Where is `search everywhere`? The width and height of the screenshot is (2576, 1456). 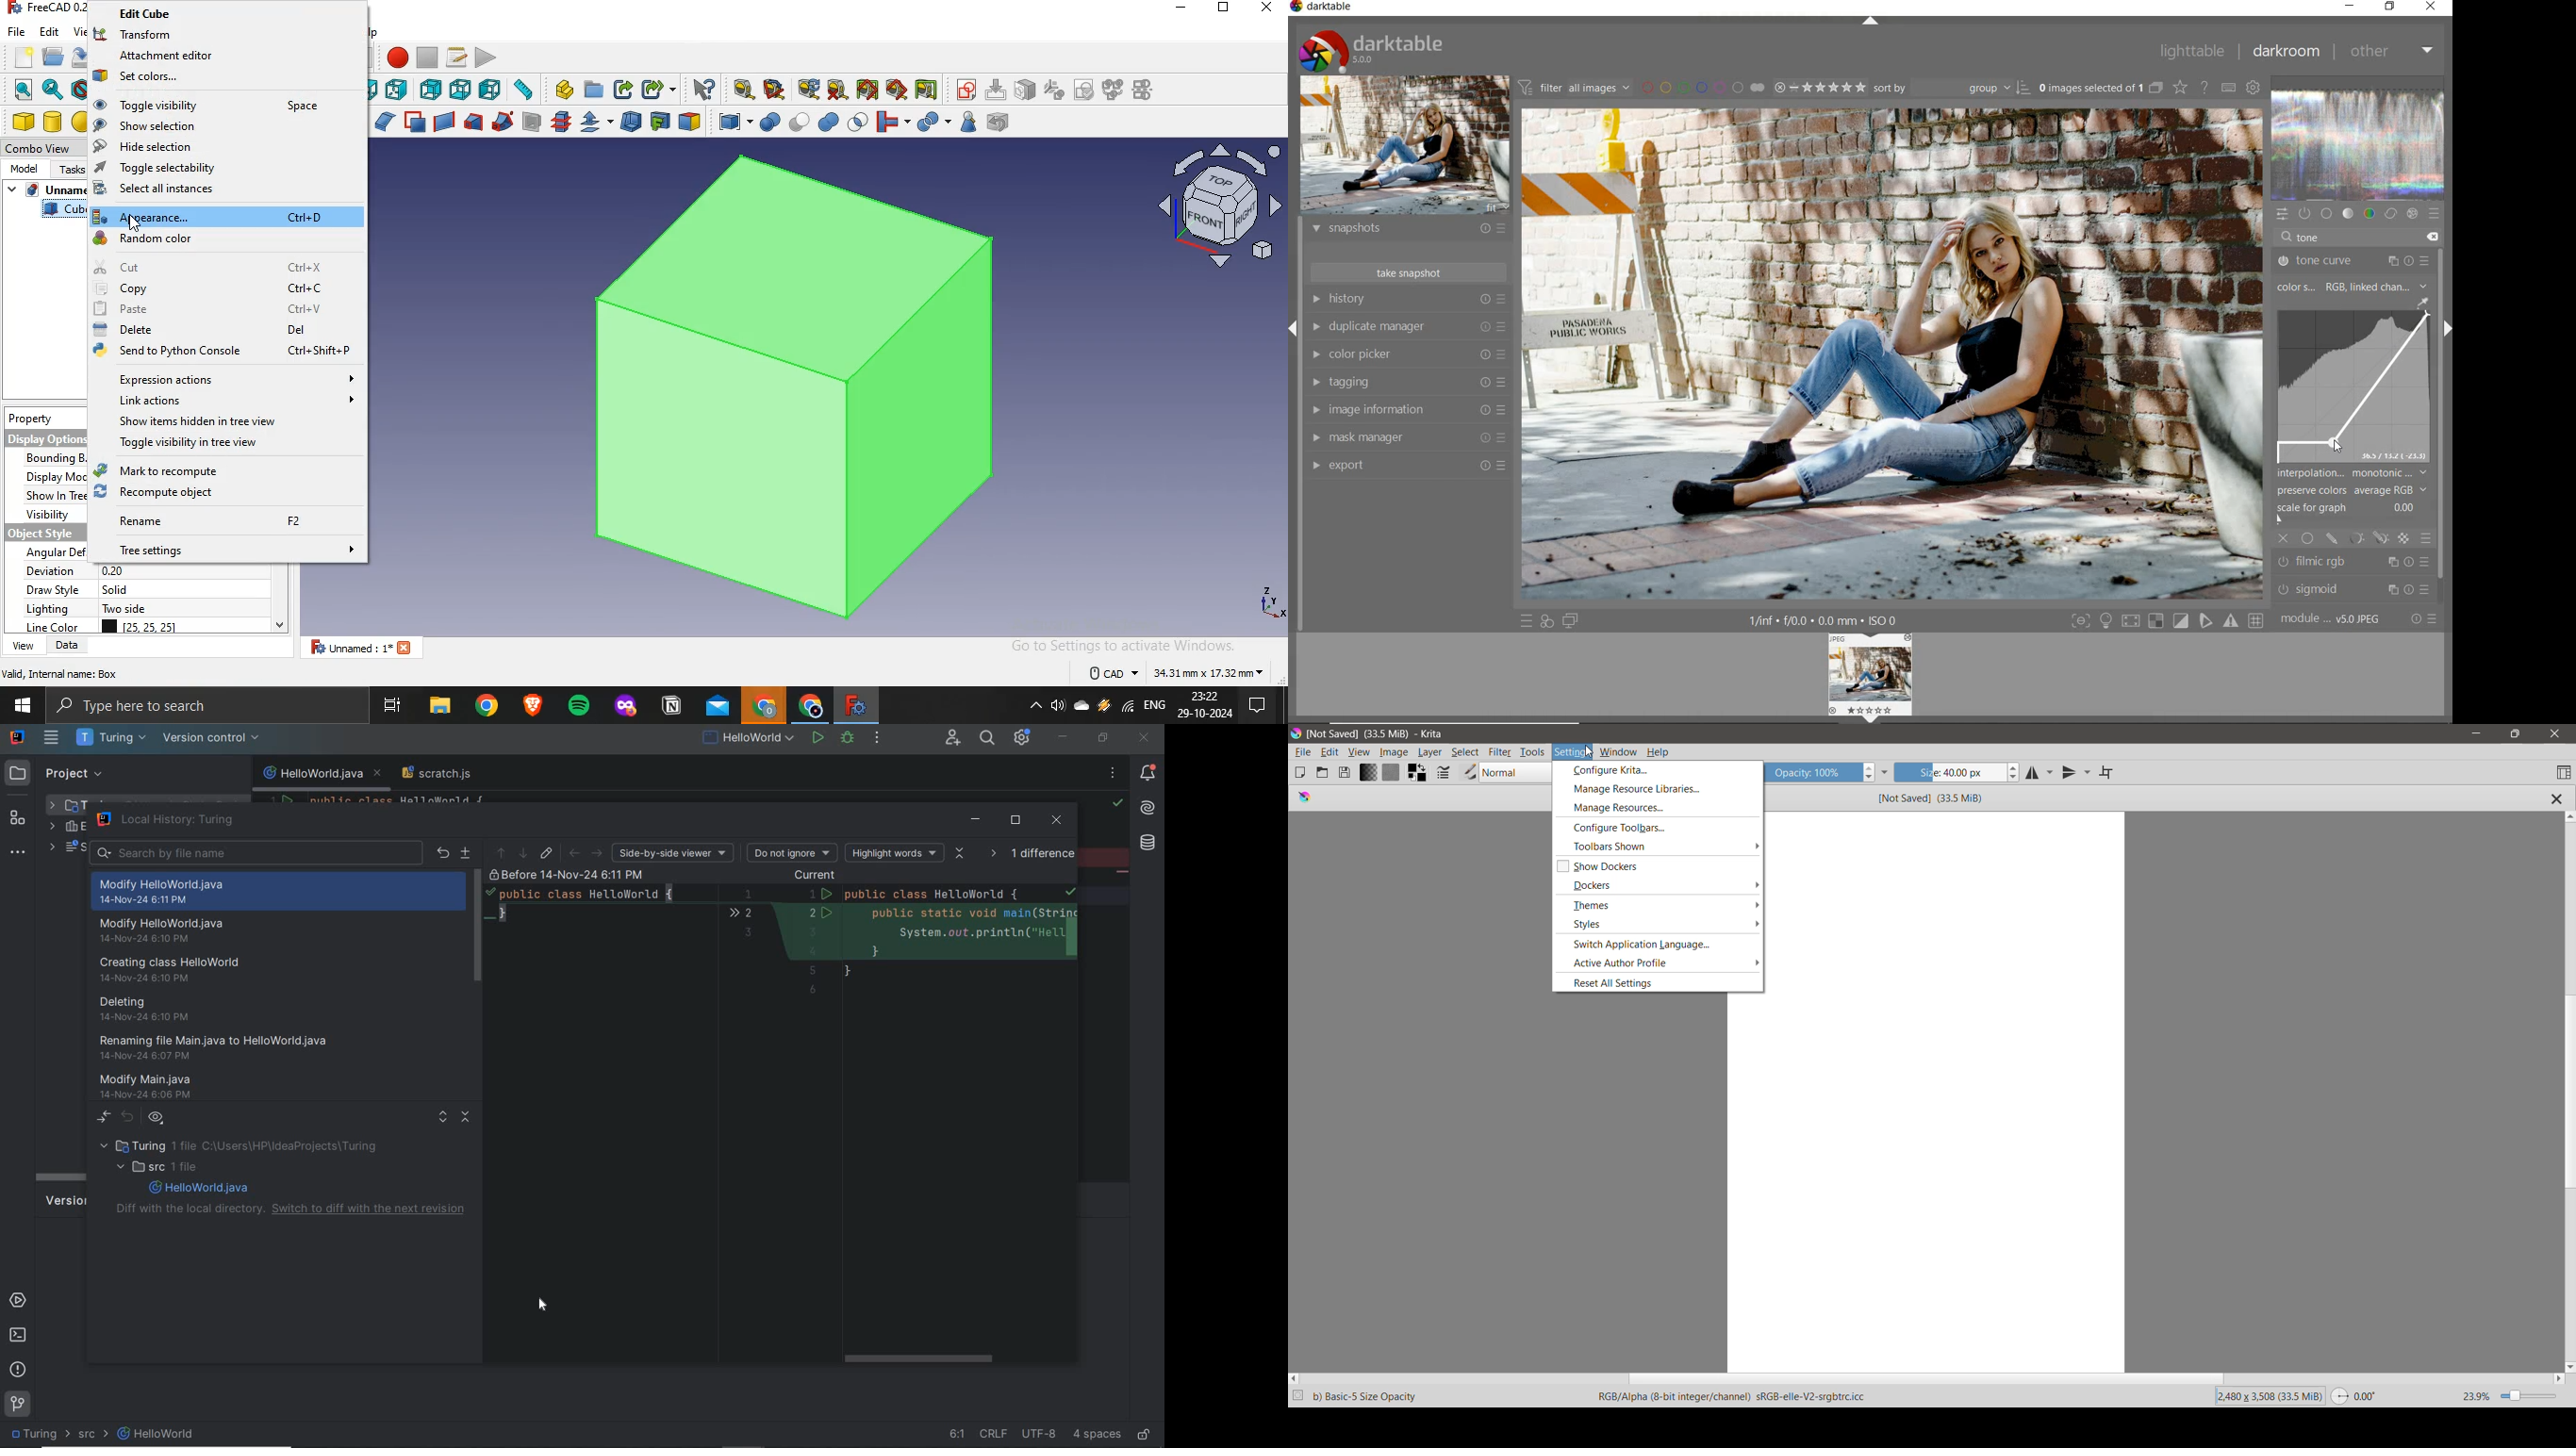
search everywhere is located at coordinates (986, 737).